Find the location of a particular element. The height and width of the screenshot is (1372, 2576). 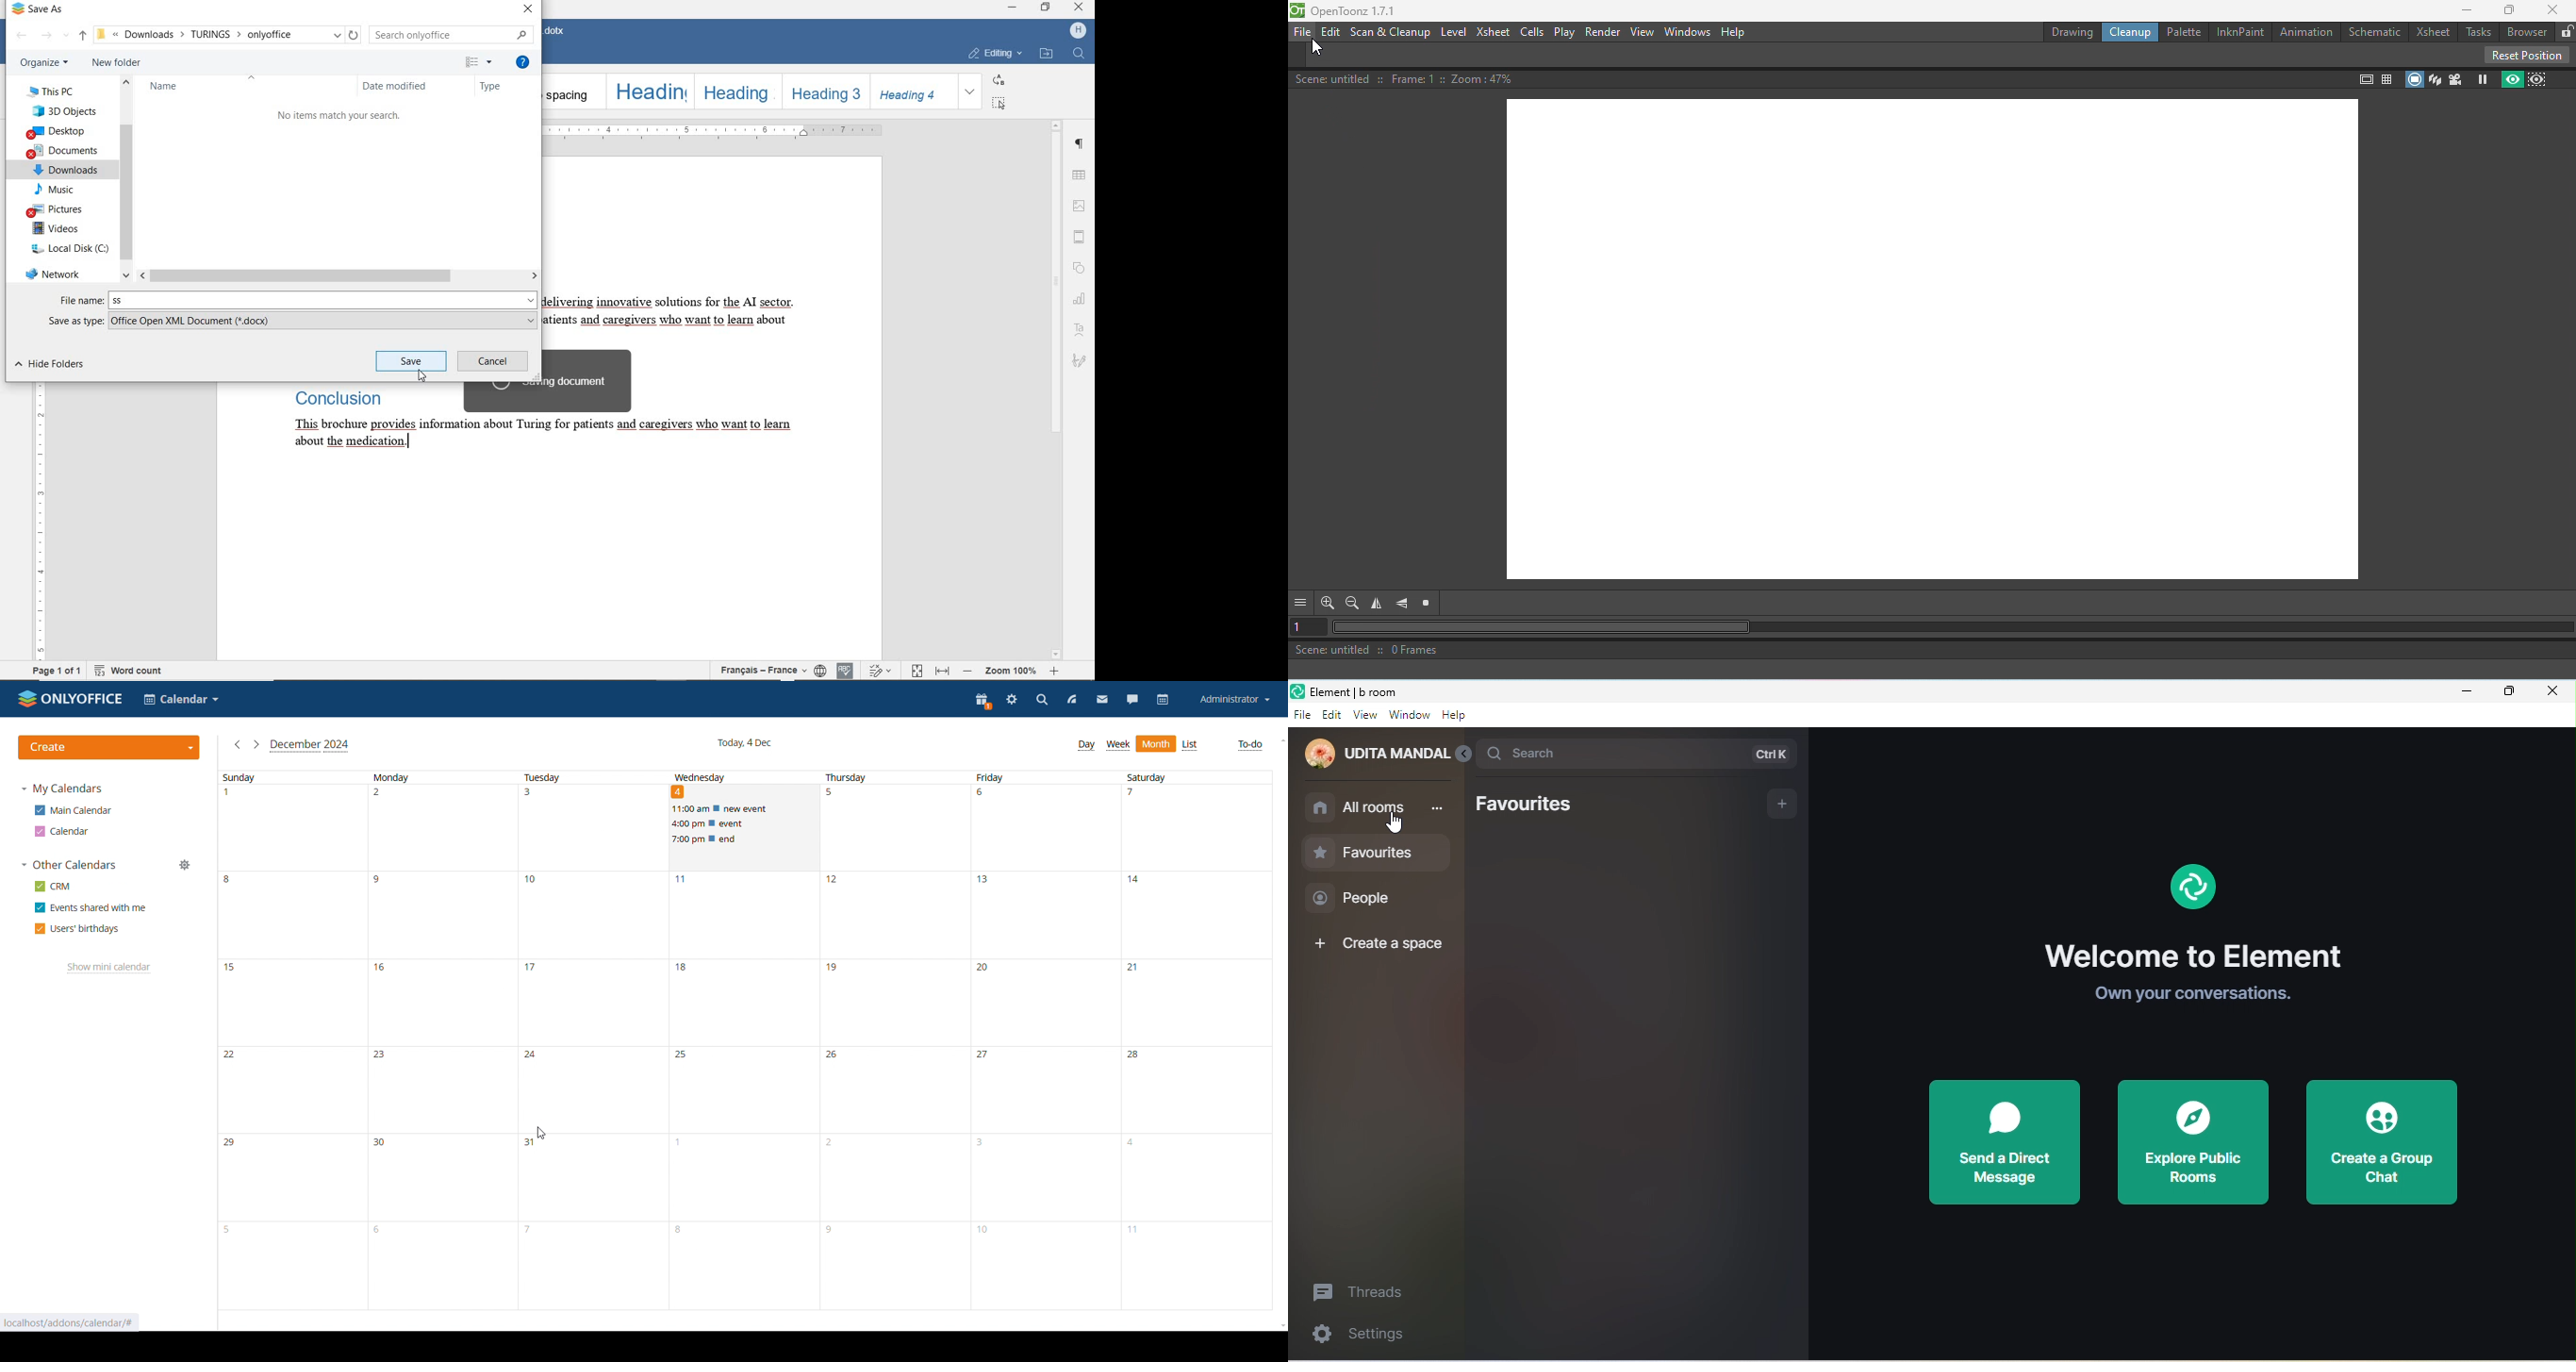

add is located at coordinates (1783, 802).